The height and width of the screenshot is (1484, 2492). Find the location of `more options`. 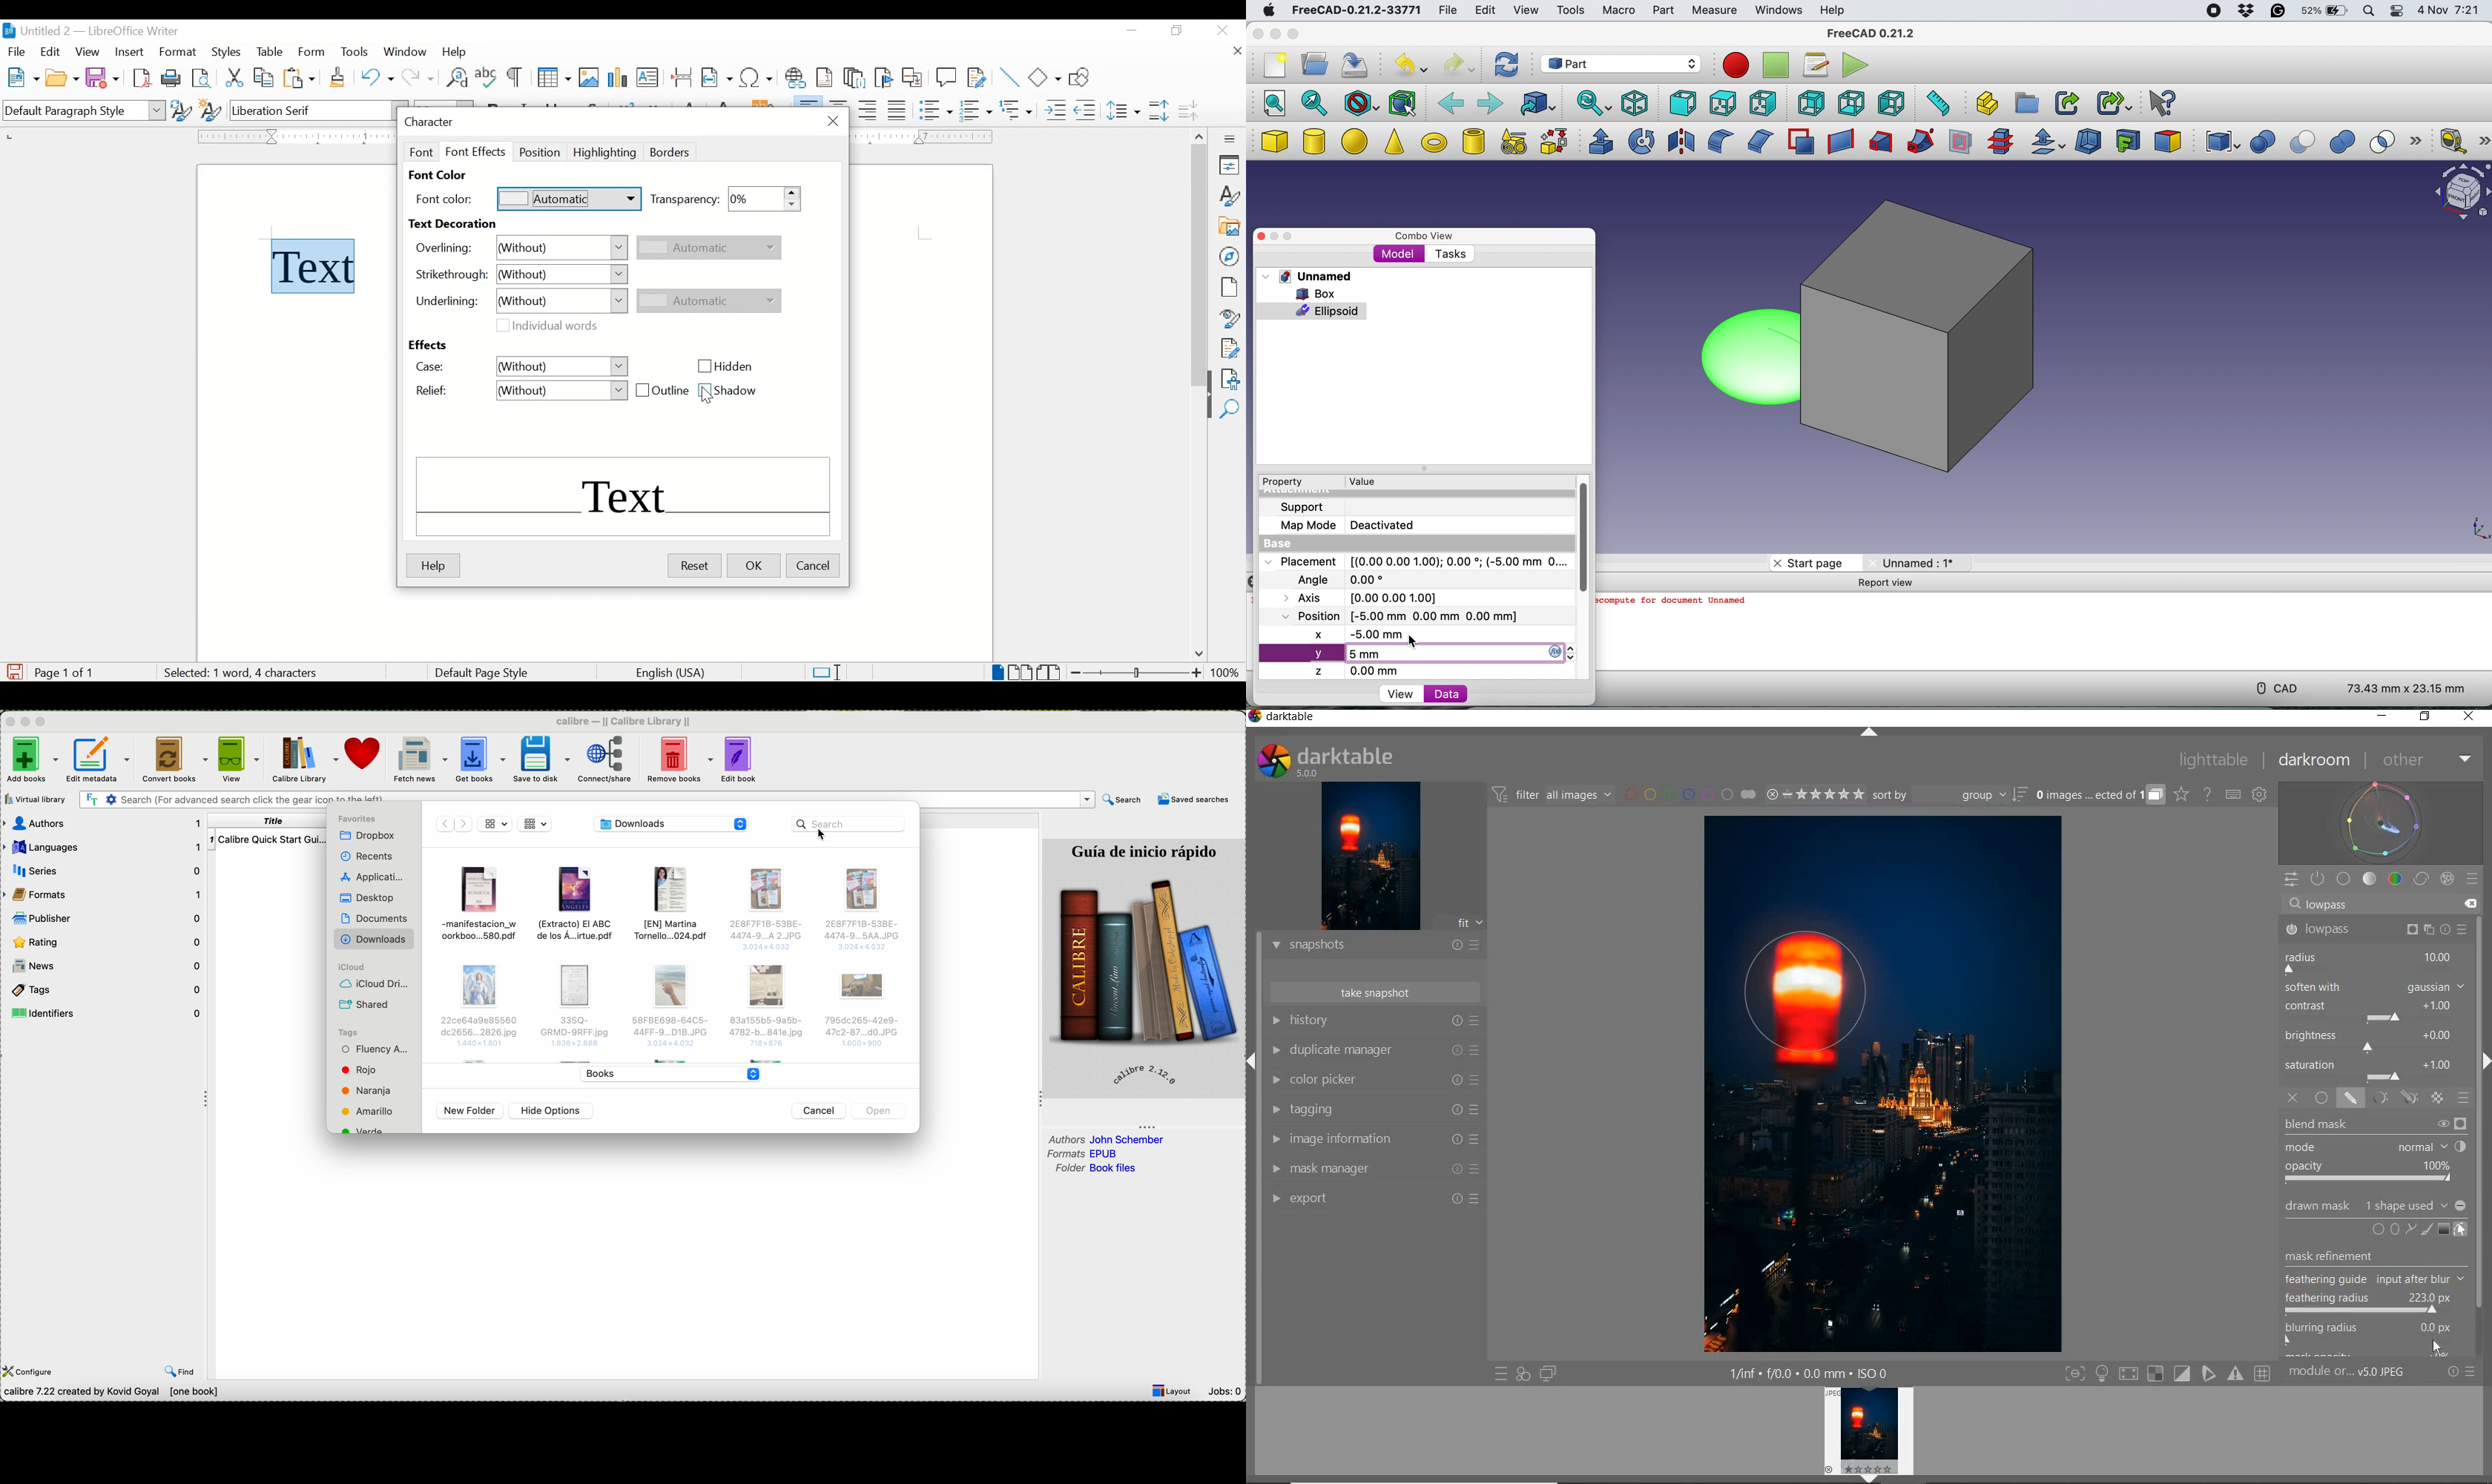

more options is located at coordinates (1231, 139).